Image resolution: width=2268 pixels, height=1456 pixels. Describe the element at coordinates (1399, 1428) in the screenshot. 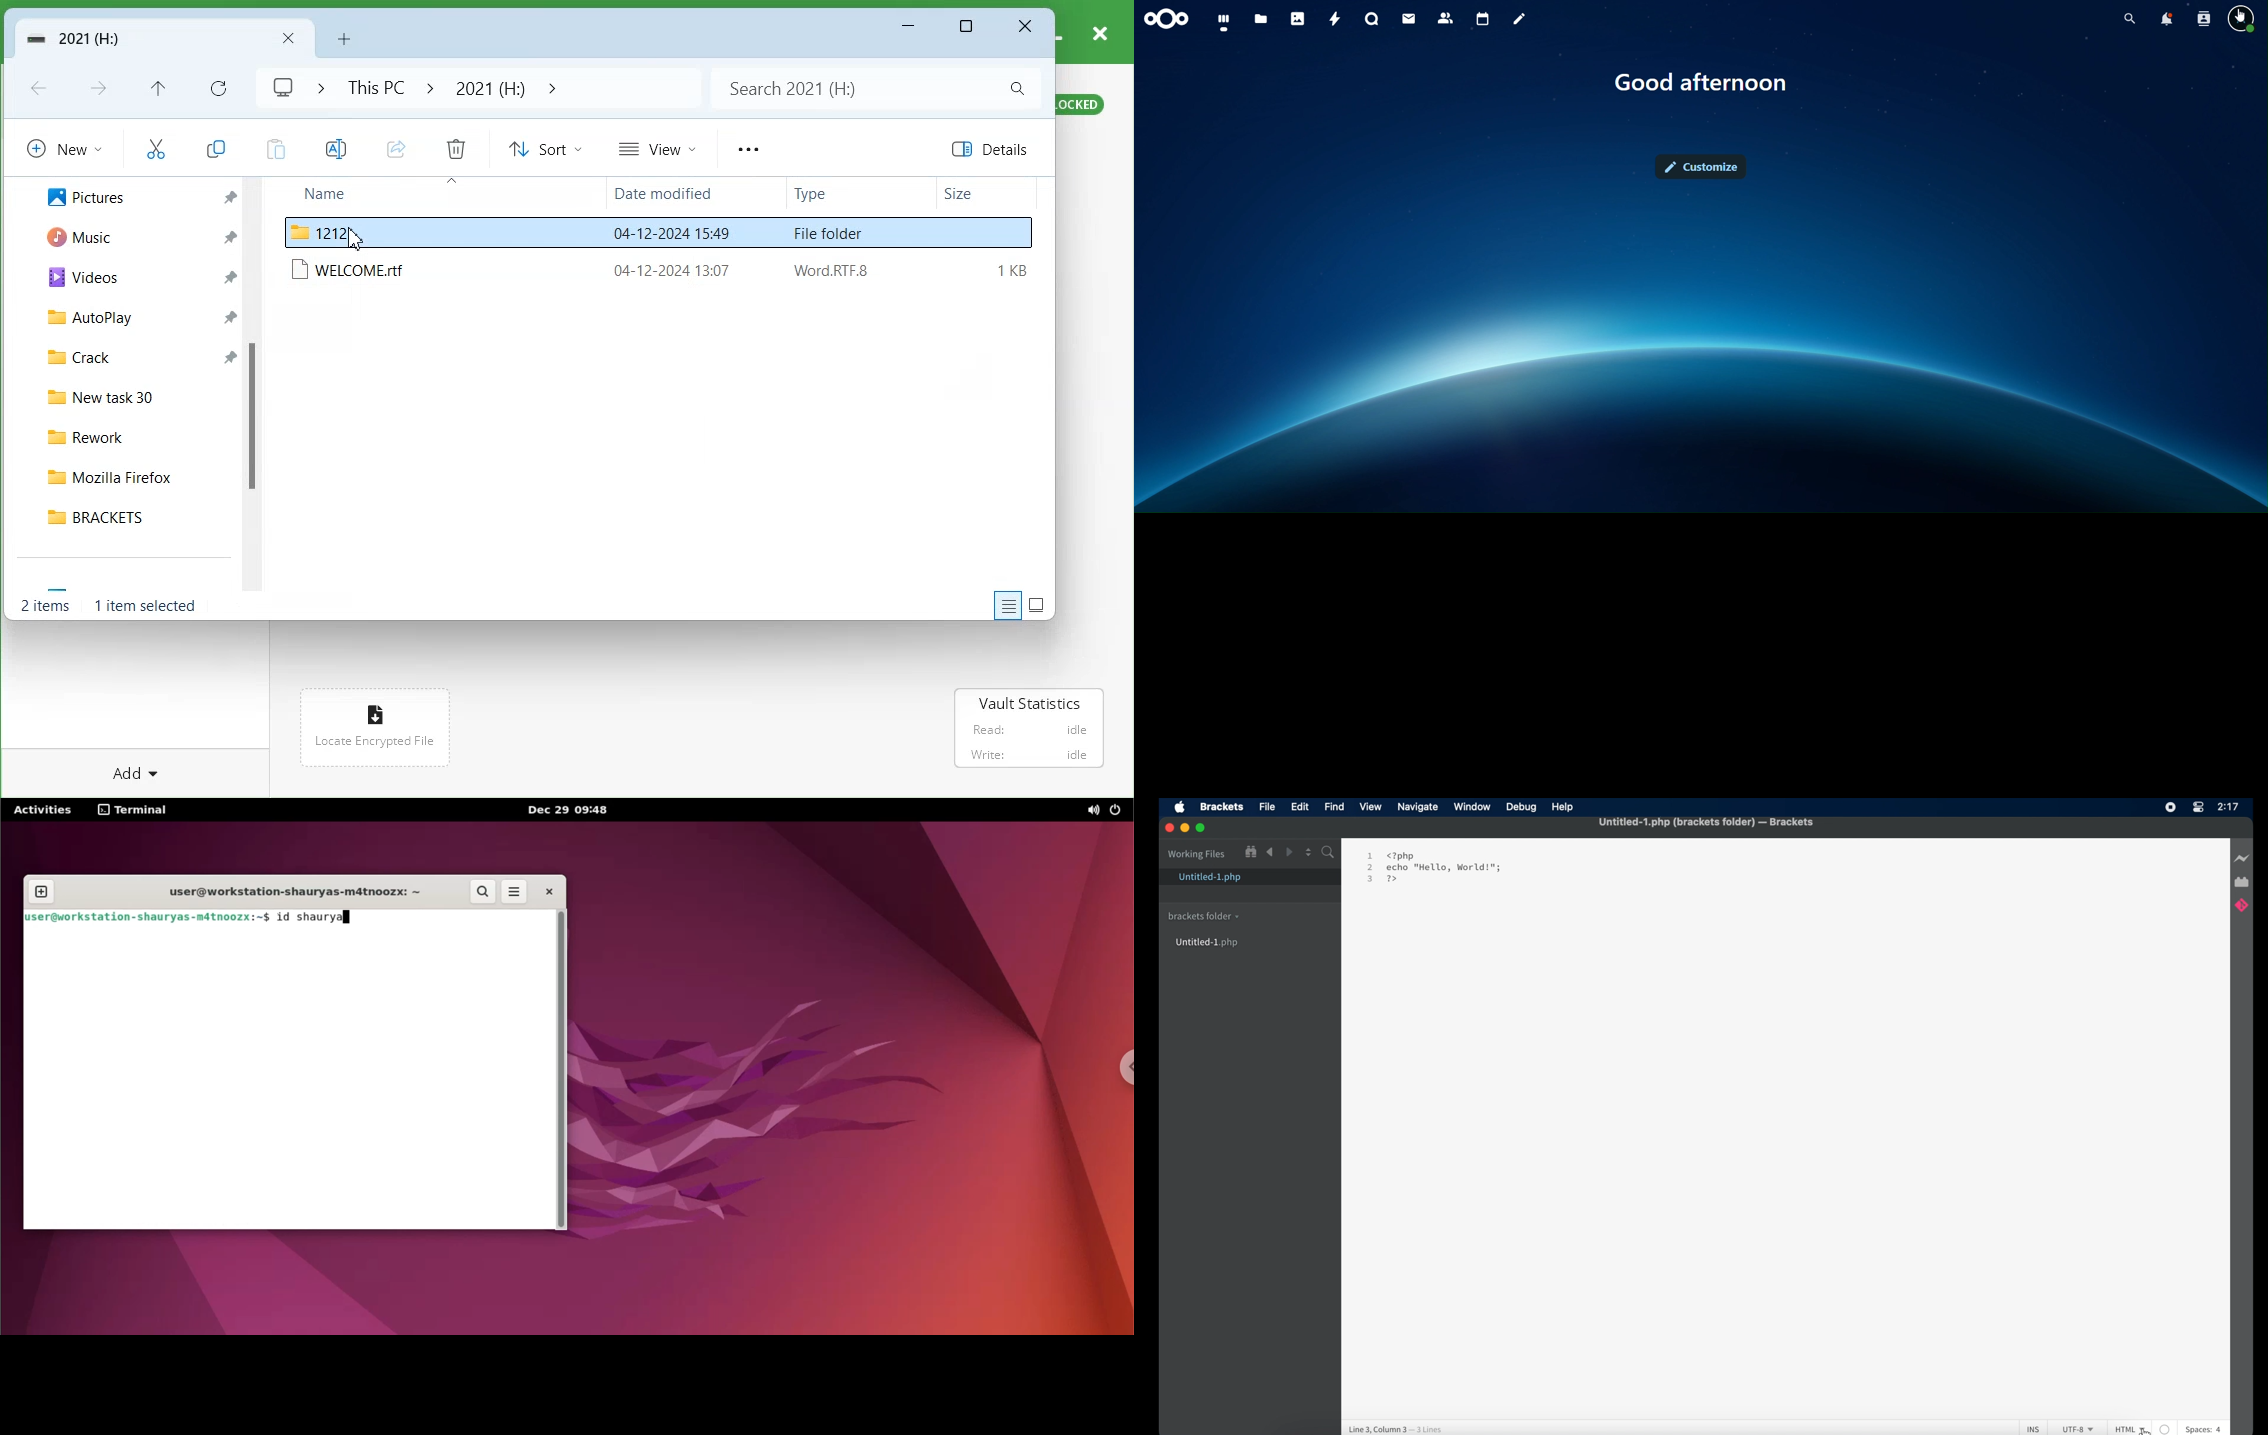

I see `line 3, column 3 - 3 lines` at that location.